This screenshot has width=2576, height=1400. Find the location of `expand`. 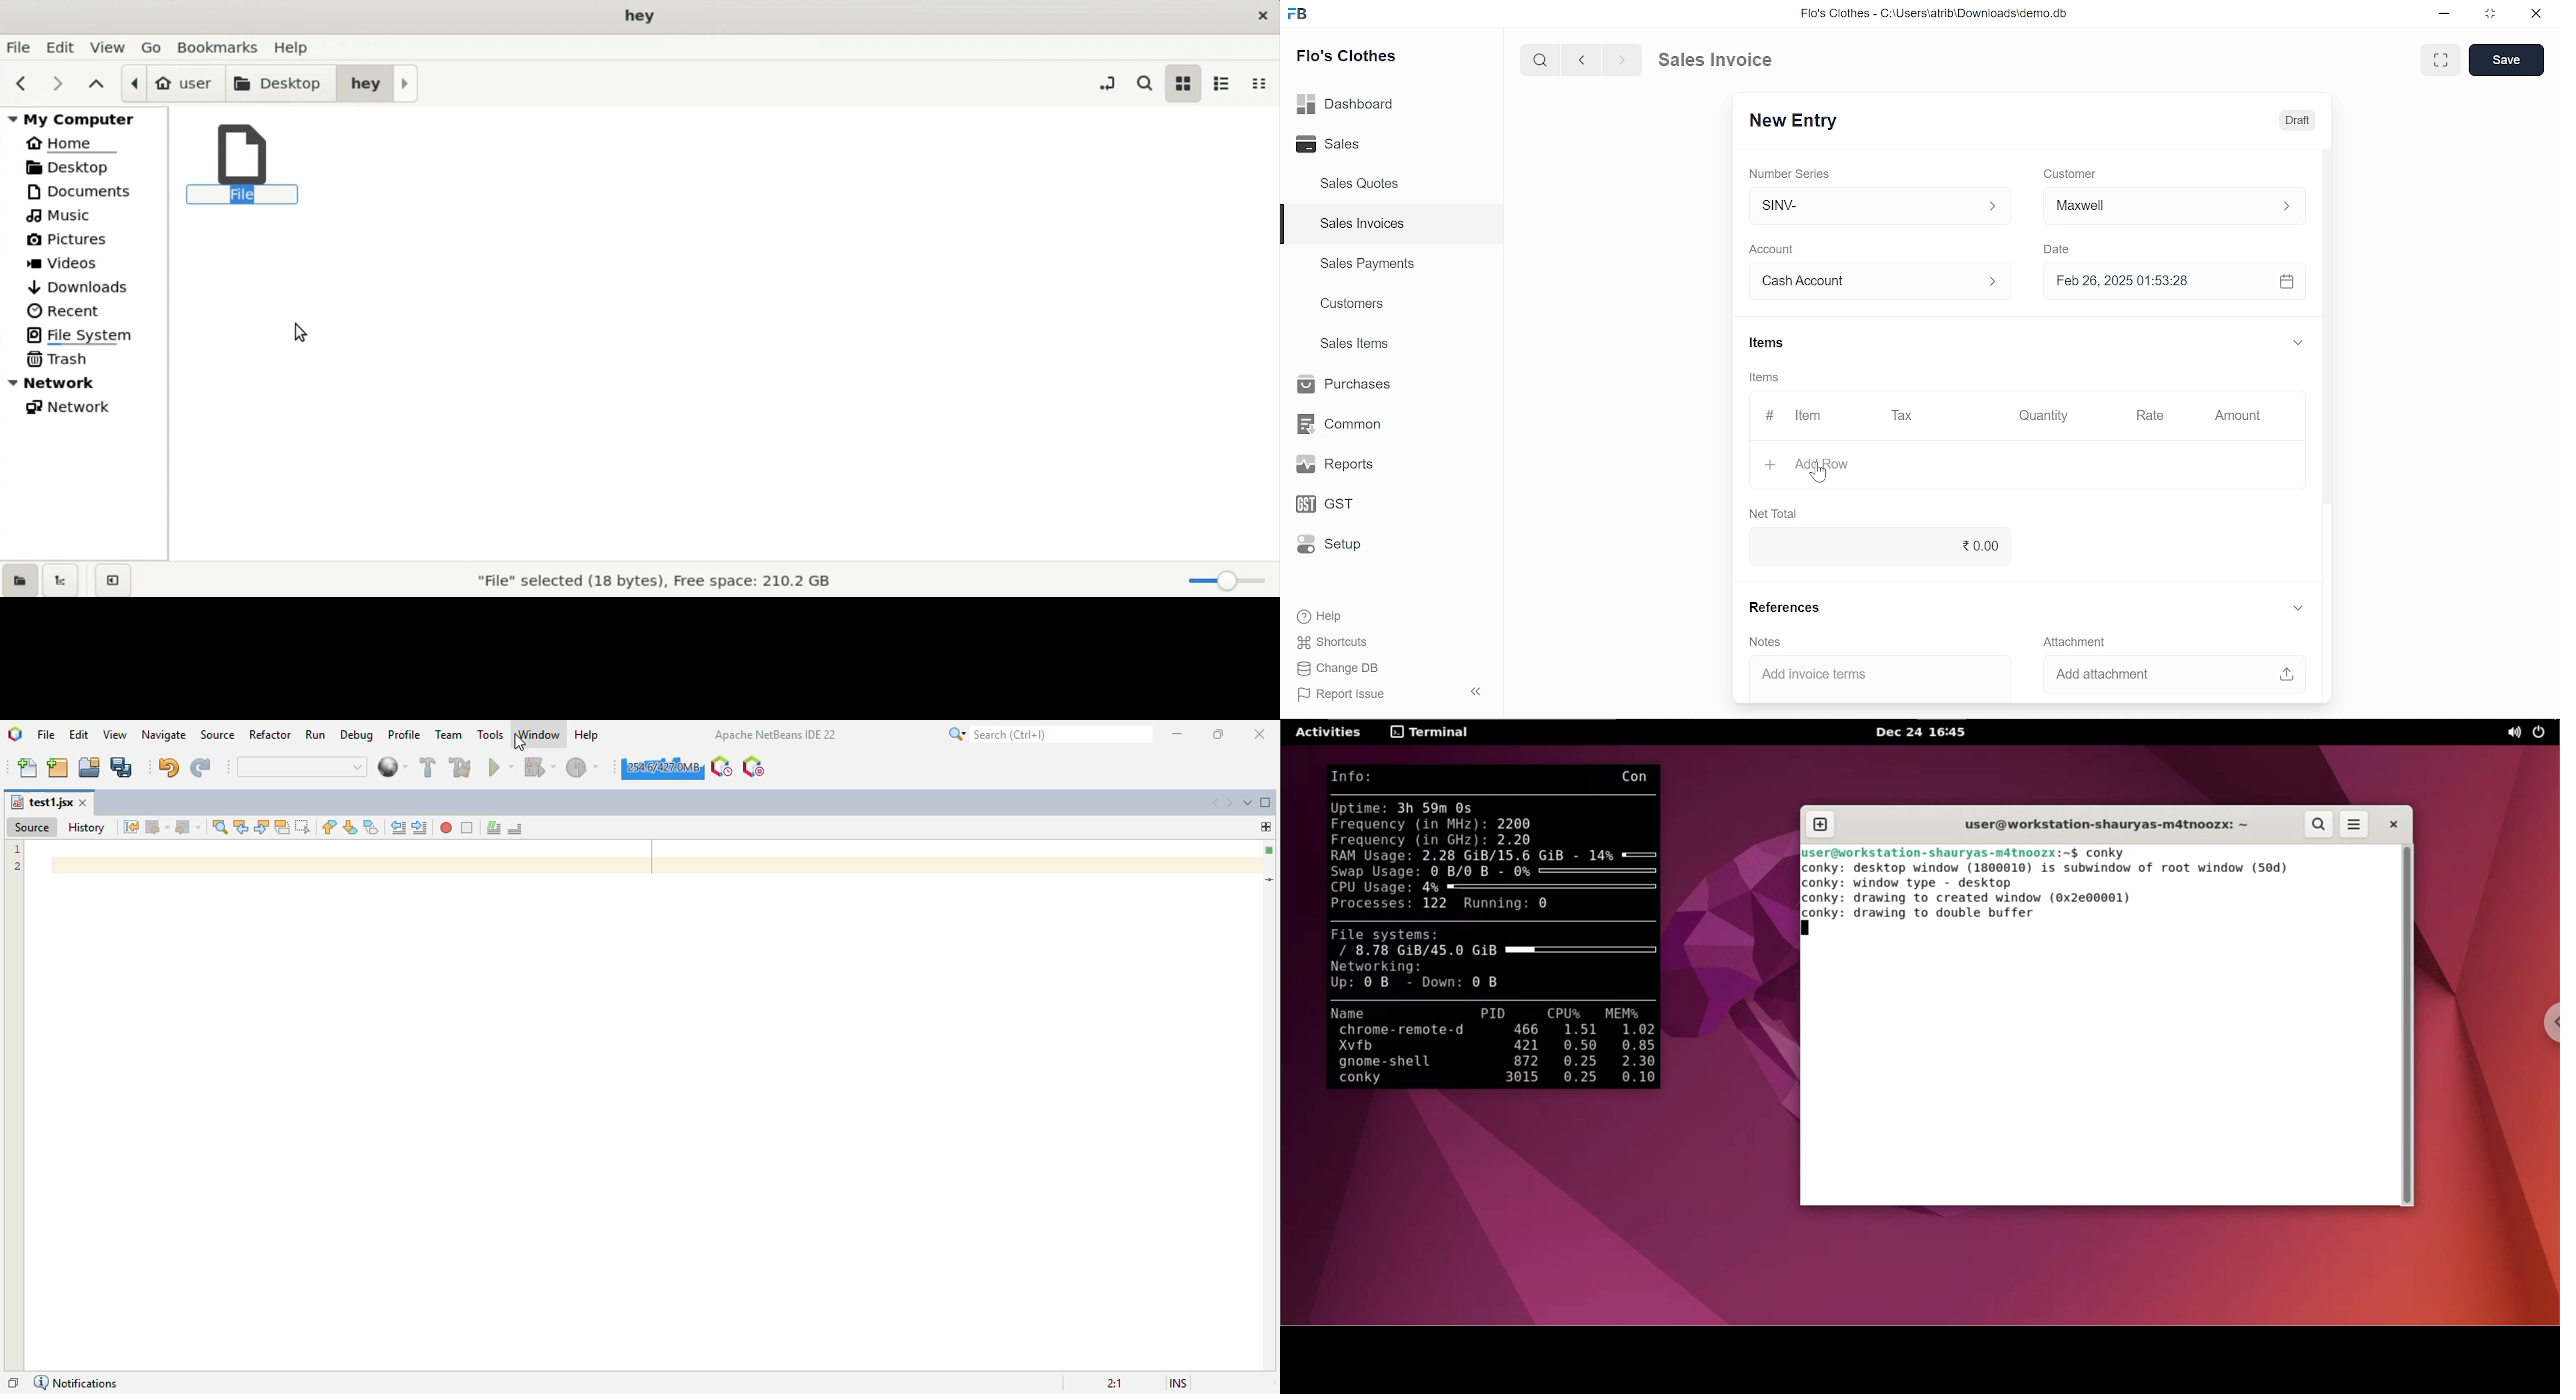

expand is located at coordinates (2299, 609).